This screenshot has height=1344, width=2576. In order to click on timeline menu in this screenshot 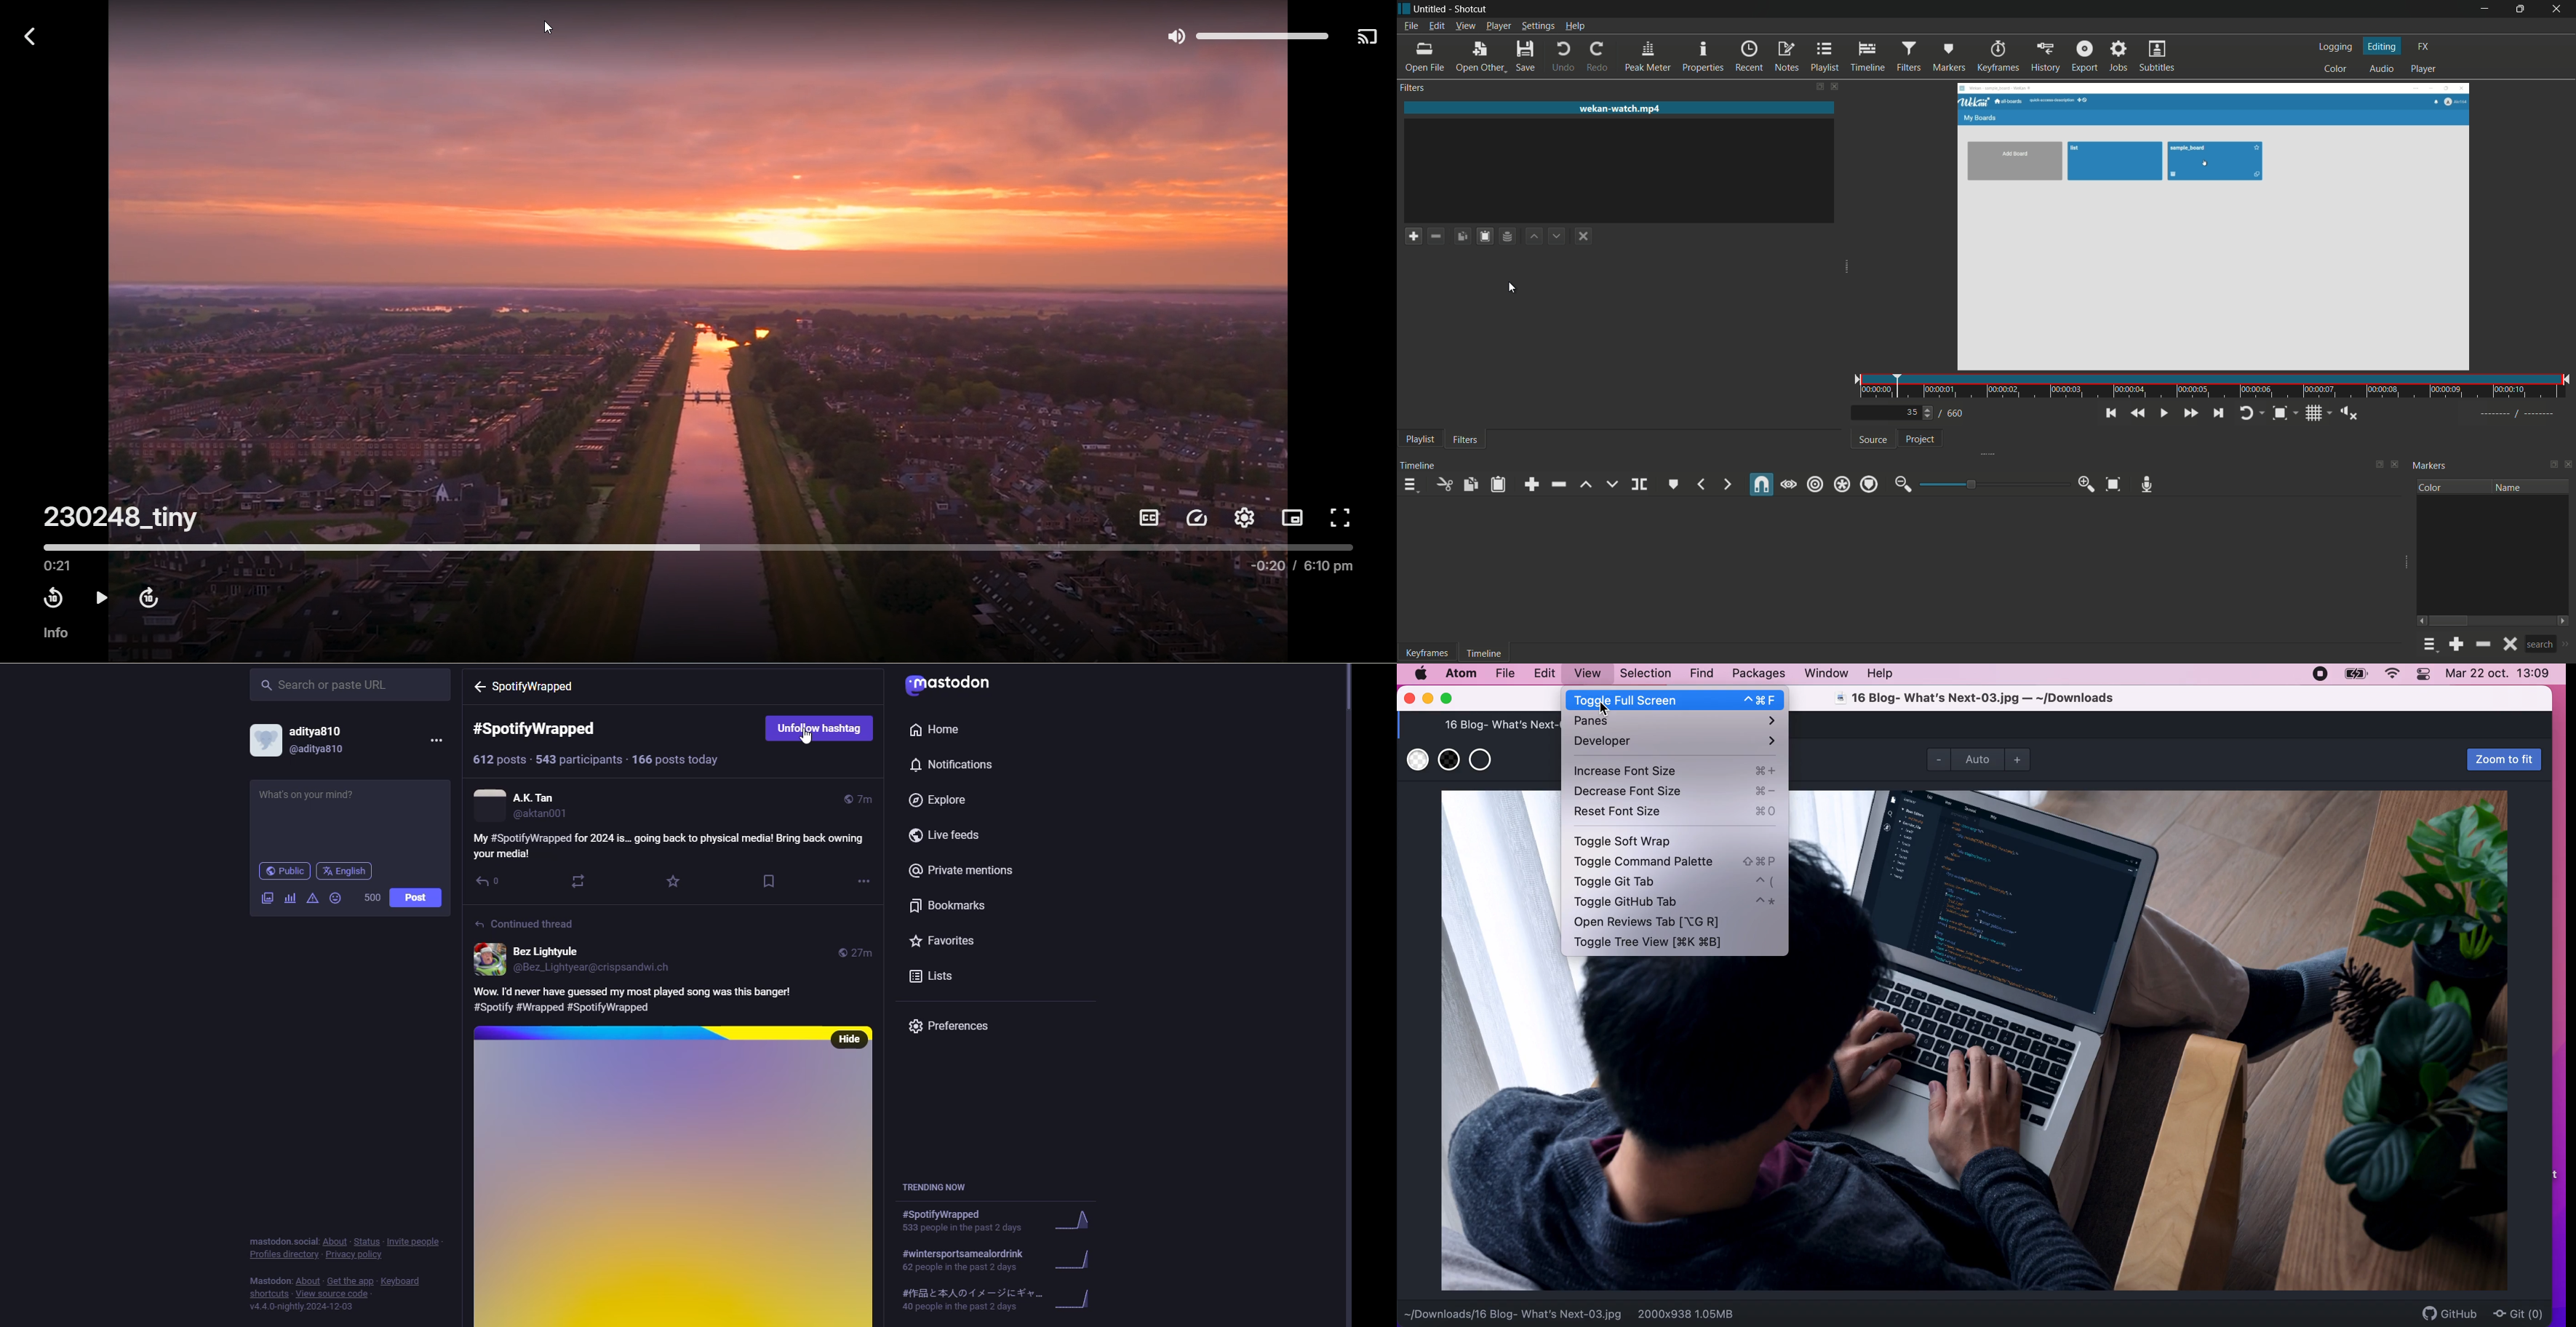, I will do `click(1410, 485)`.